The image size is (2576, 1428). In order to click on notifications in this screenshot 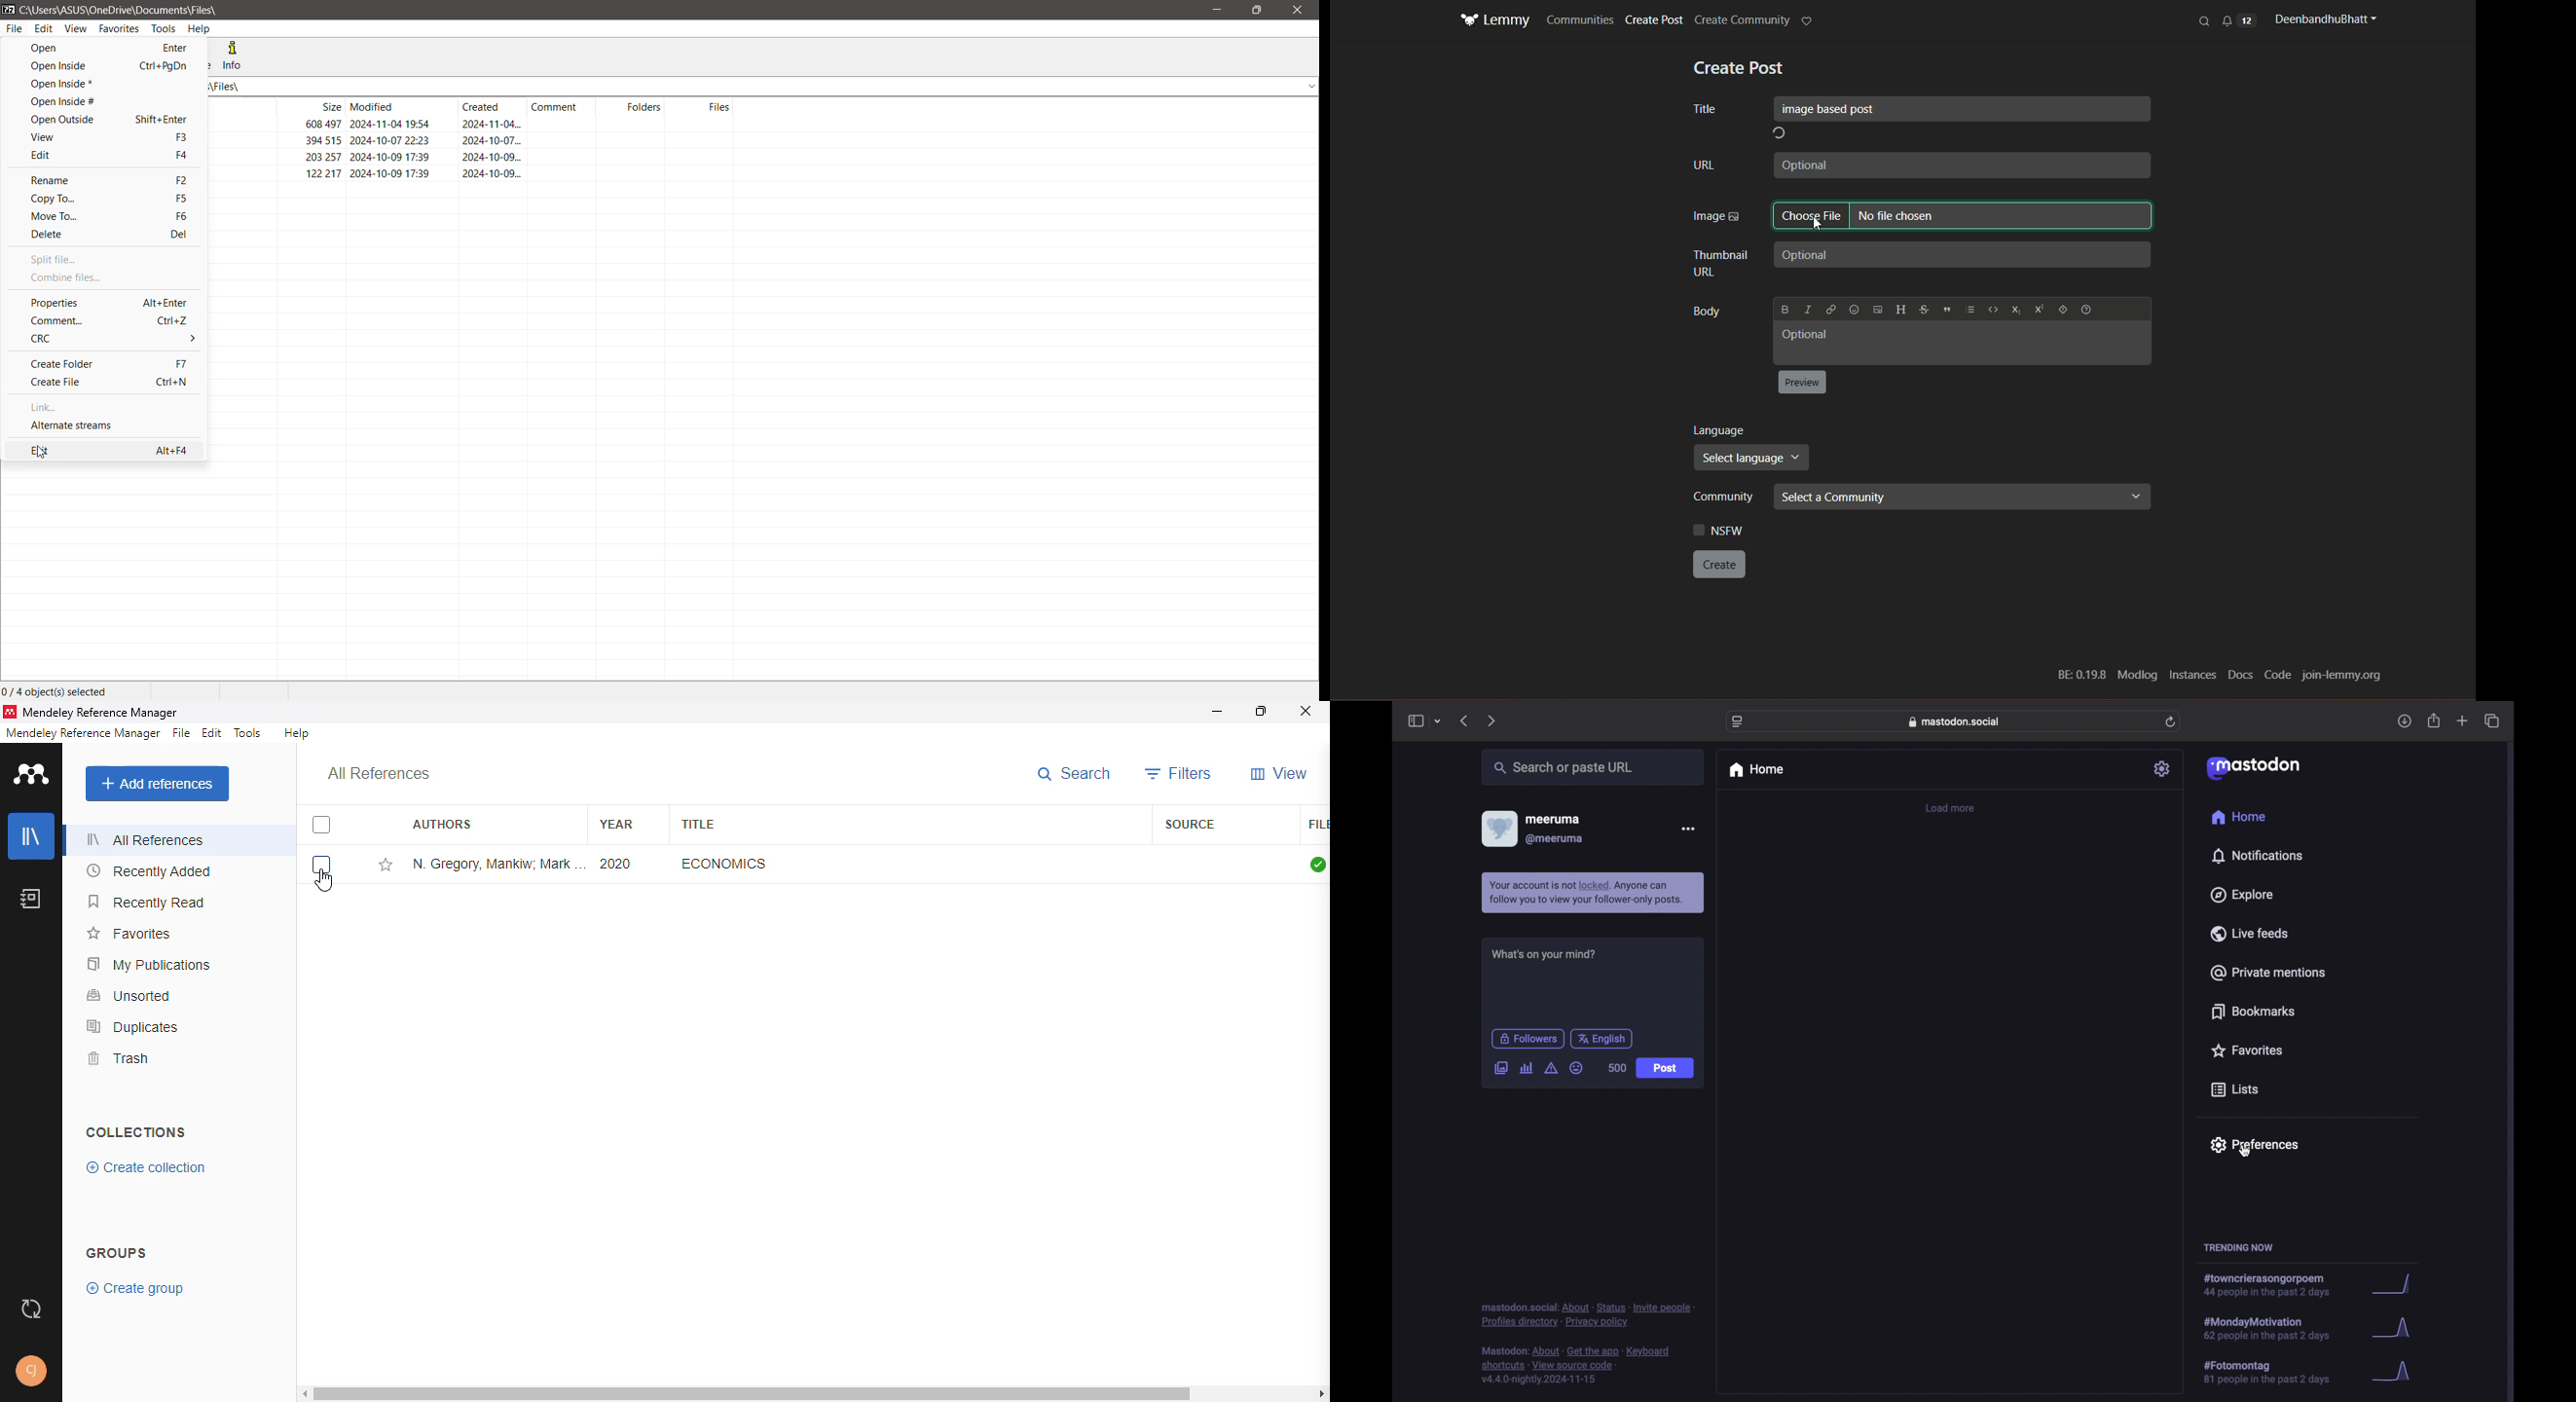, I will do `click(2259, 855)`.